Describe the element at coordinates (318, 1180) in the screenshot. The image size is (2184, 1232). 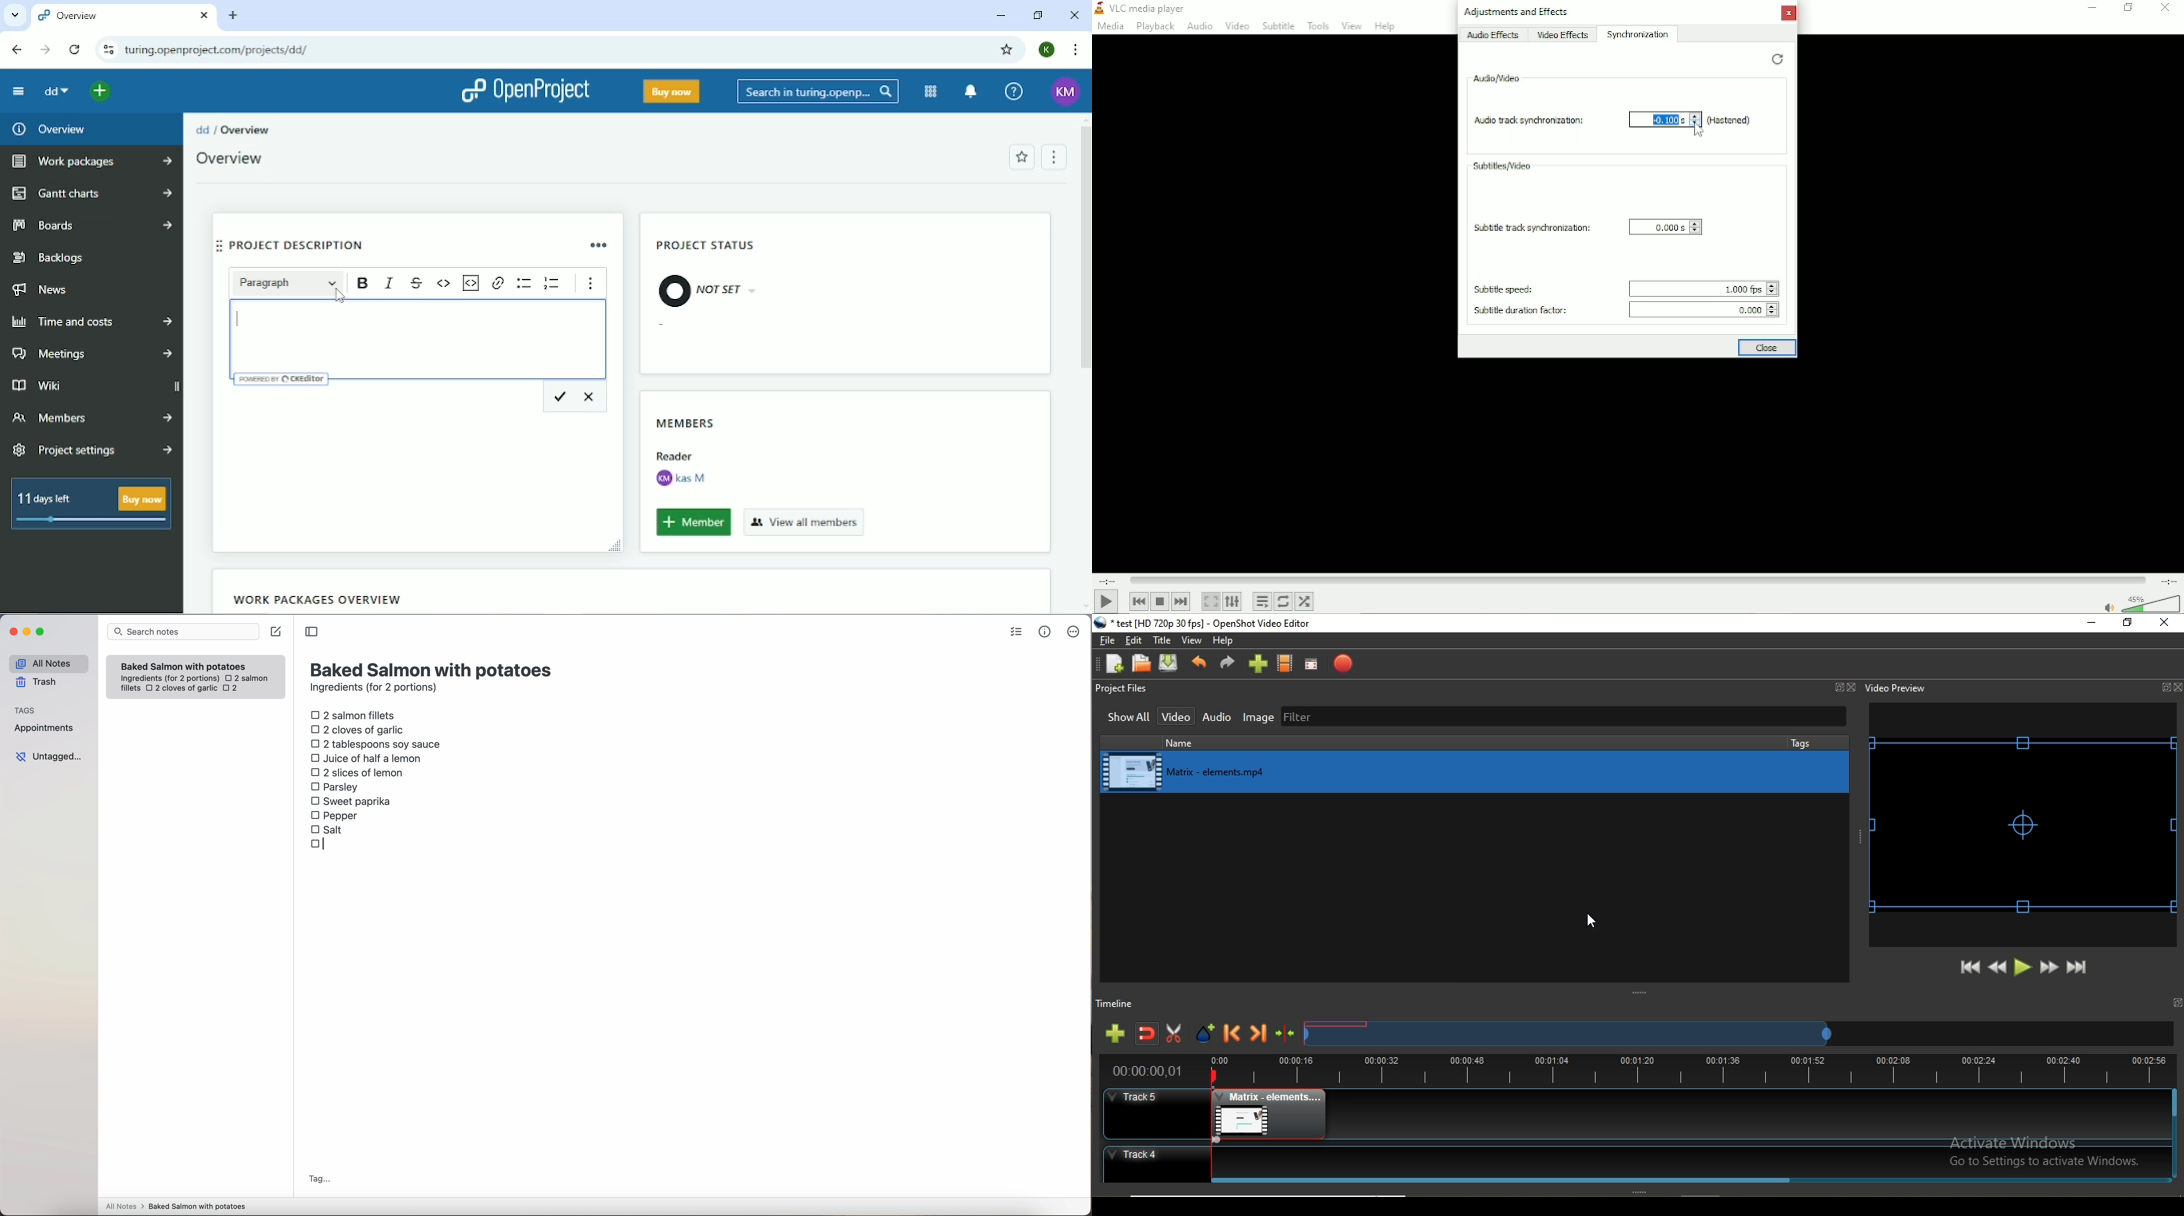
I see `tag` at that location.